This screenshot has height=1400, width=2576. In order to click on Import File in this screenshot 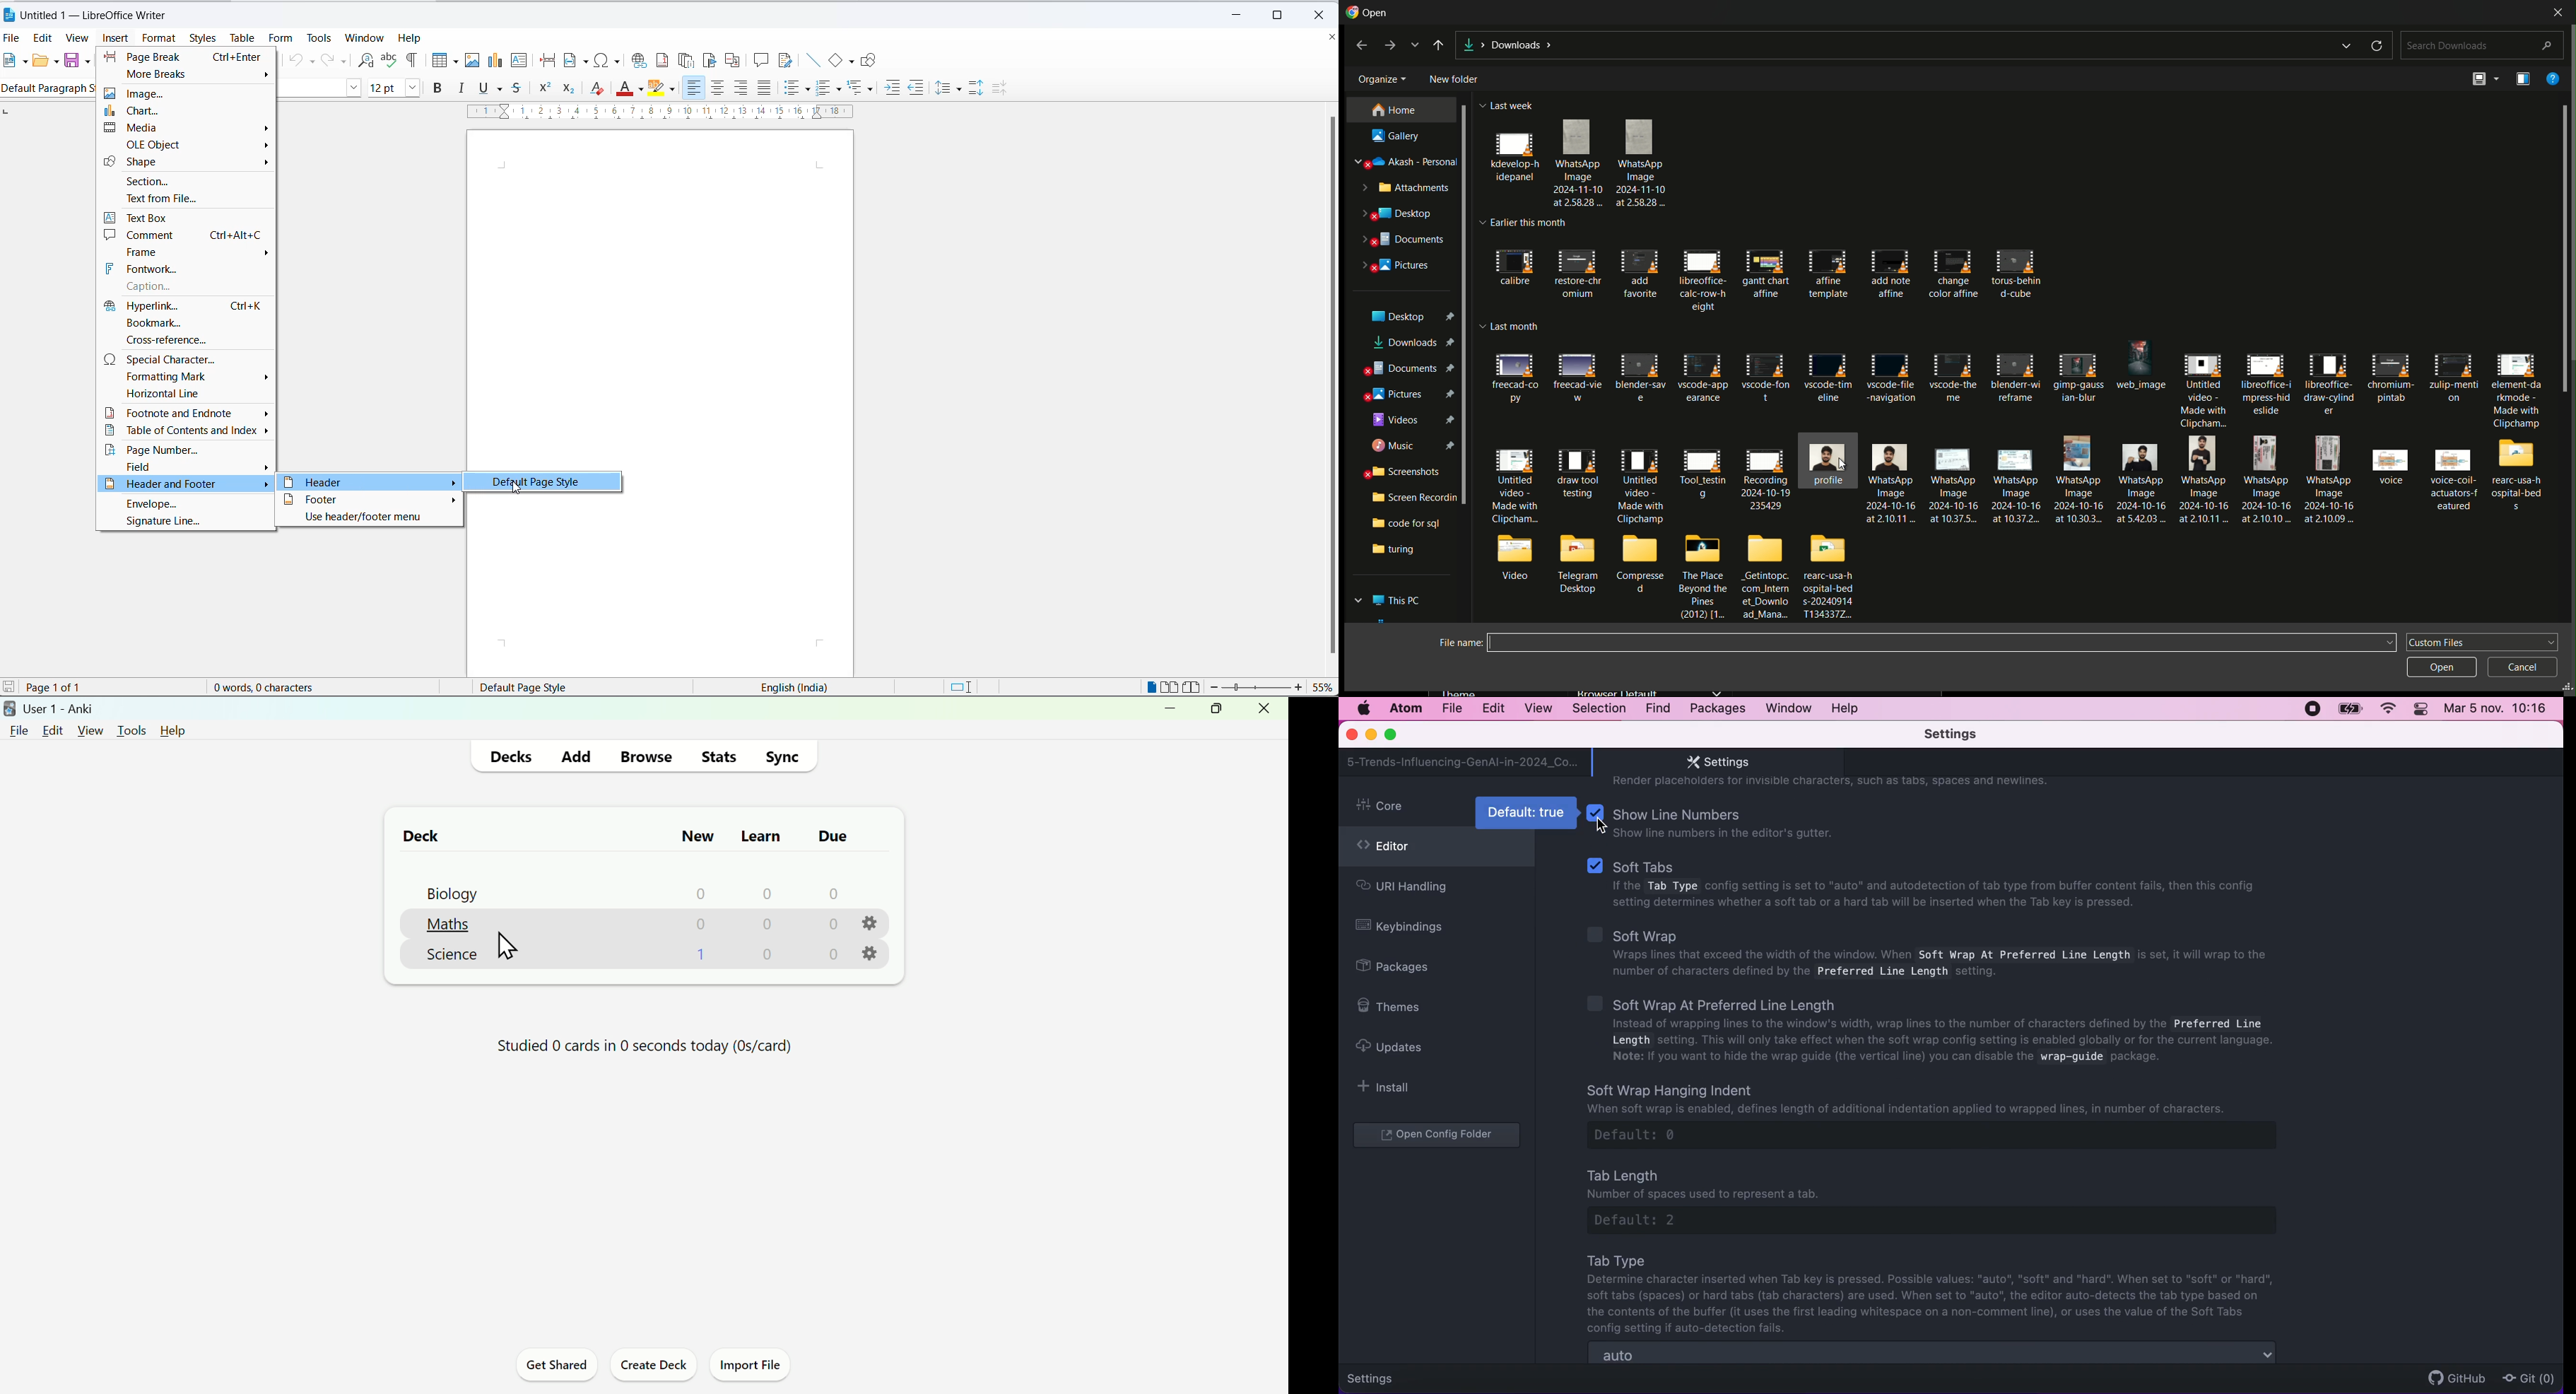, I will do `click(756, 1367)`.